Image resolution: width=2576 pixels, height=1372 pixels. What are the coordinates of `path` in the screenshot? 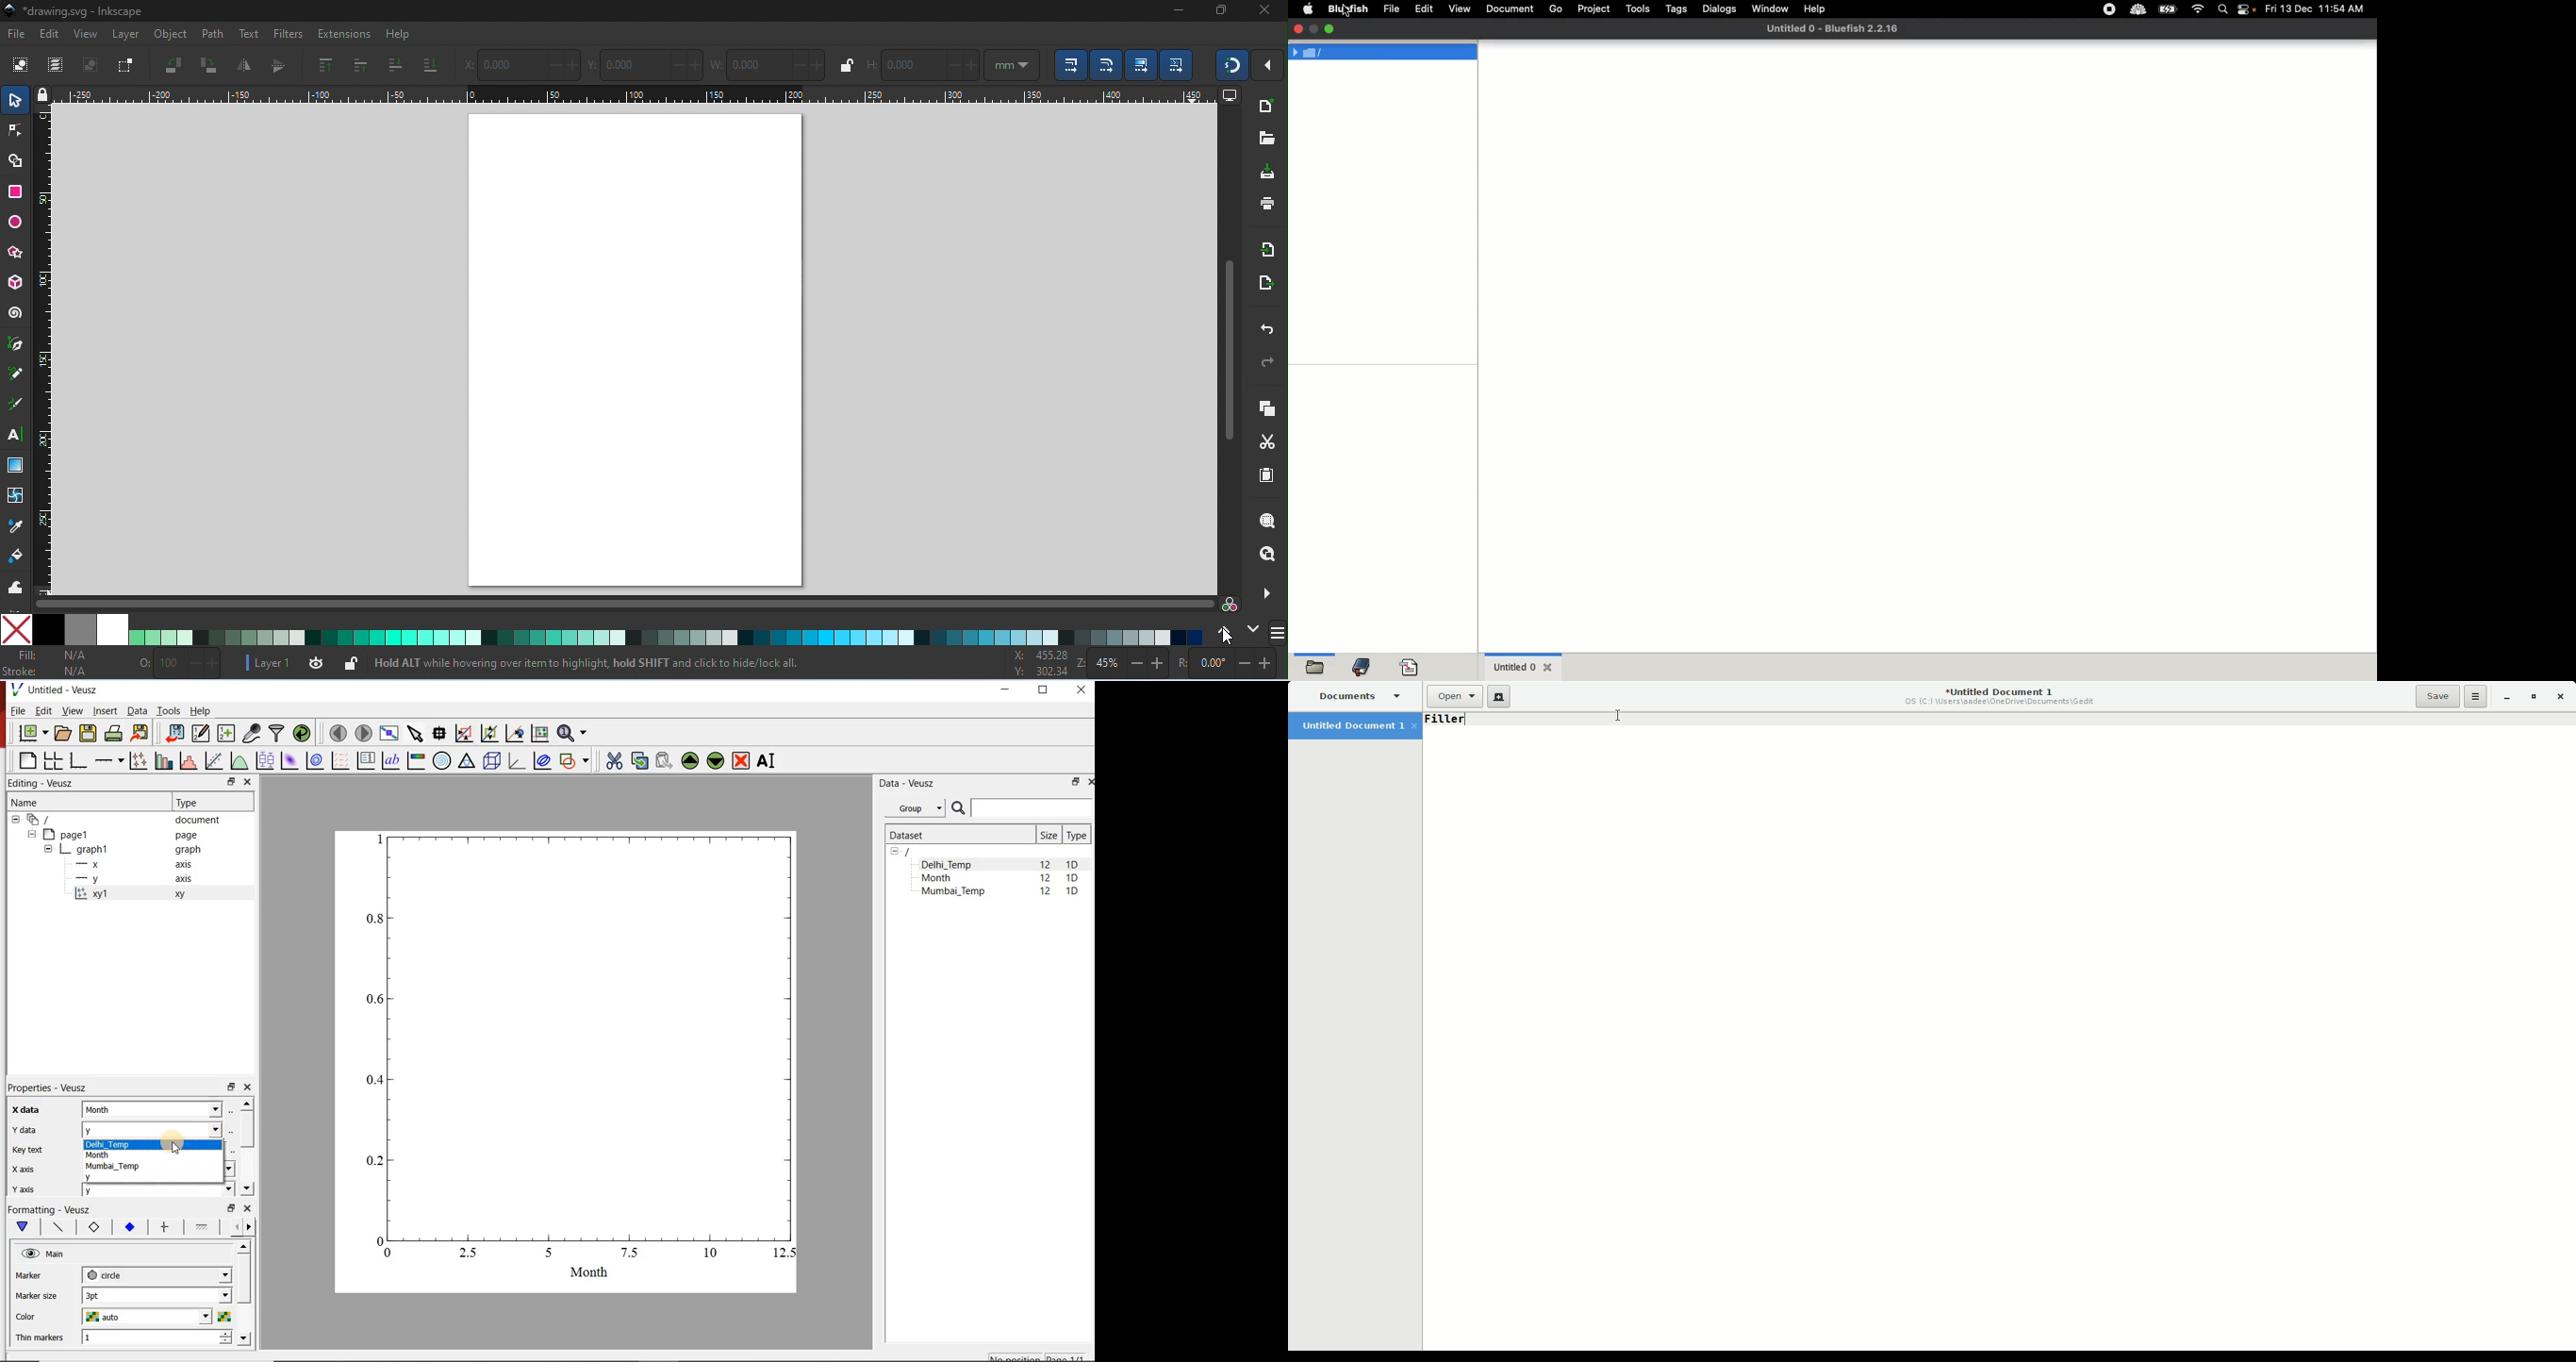 It's located at (211, 34).